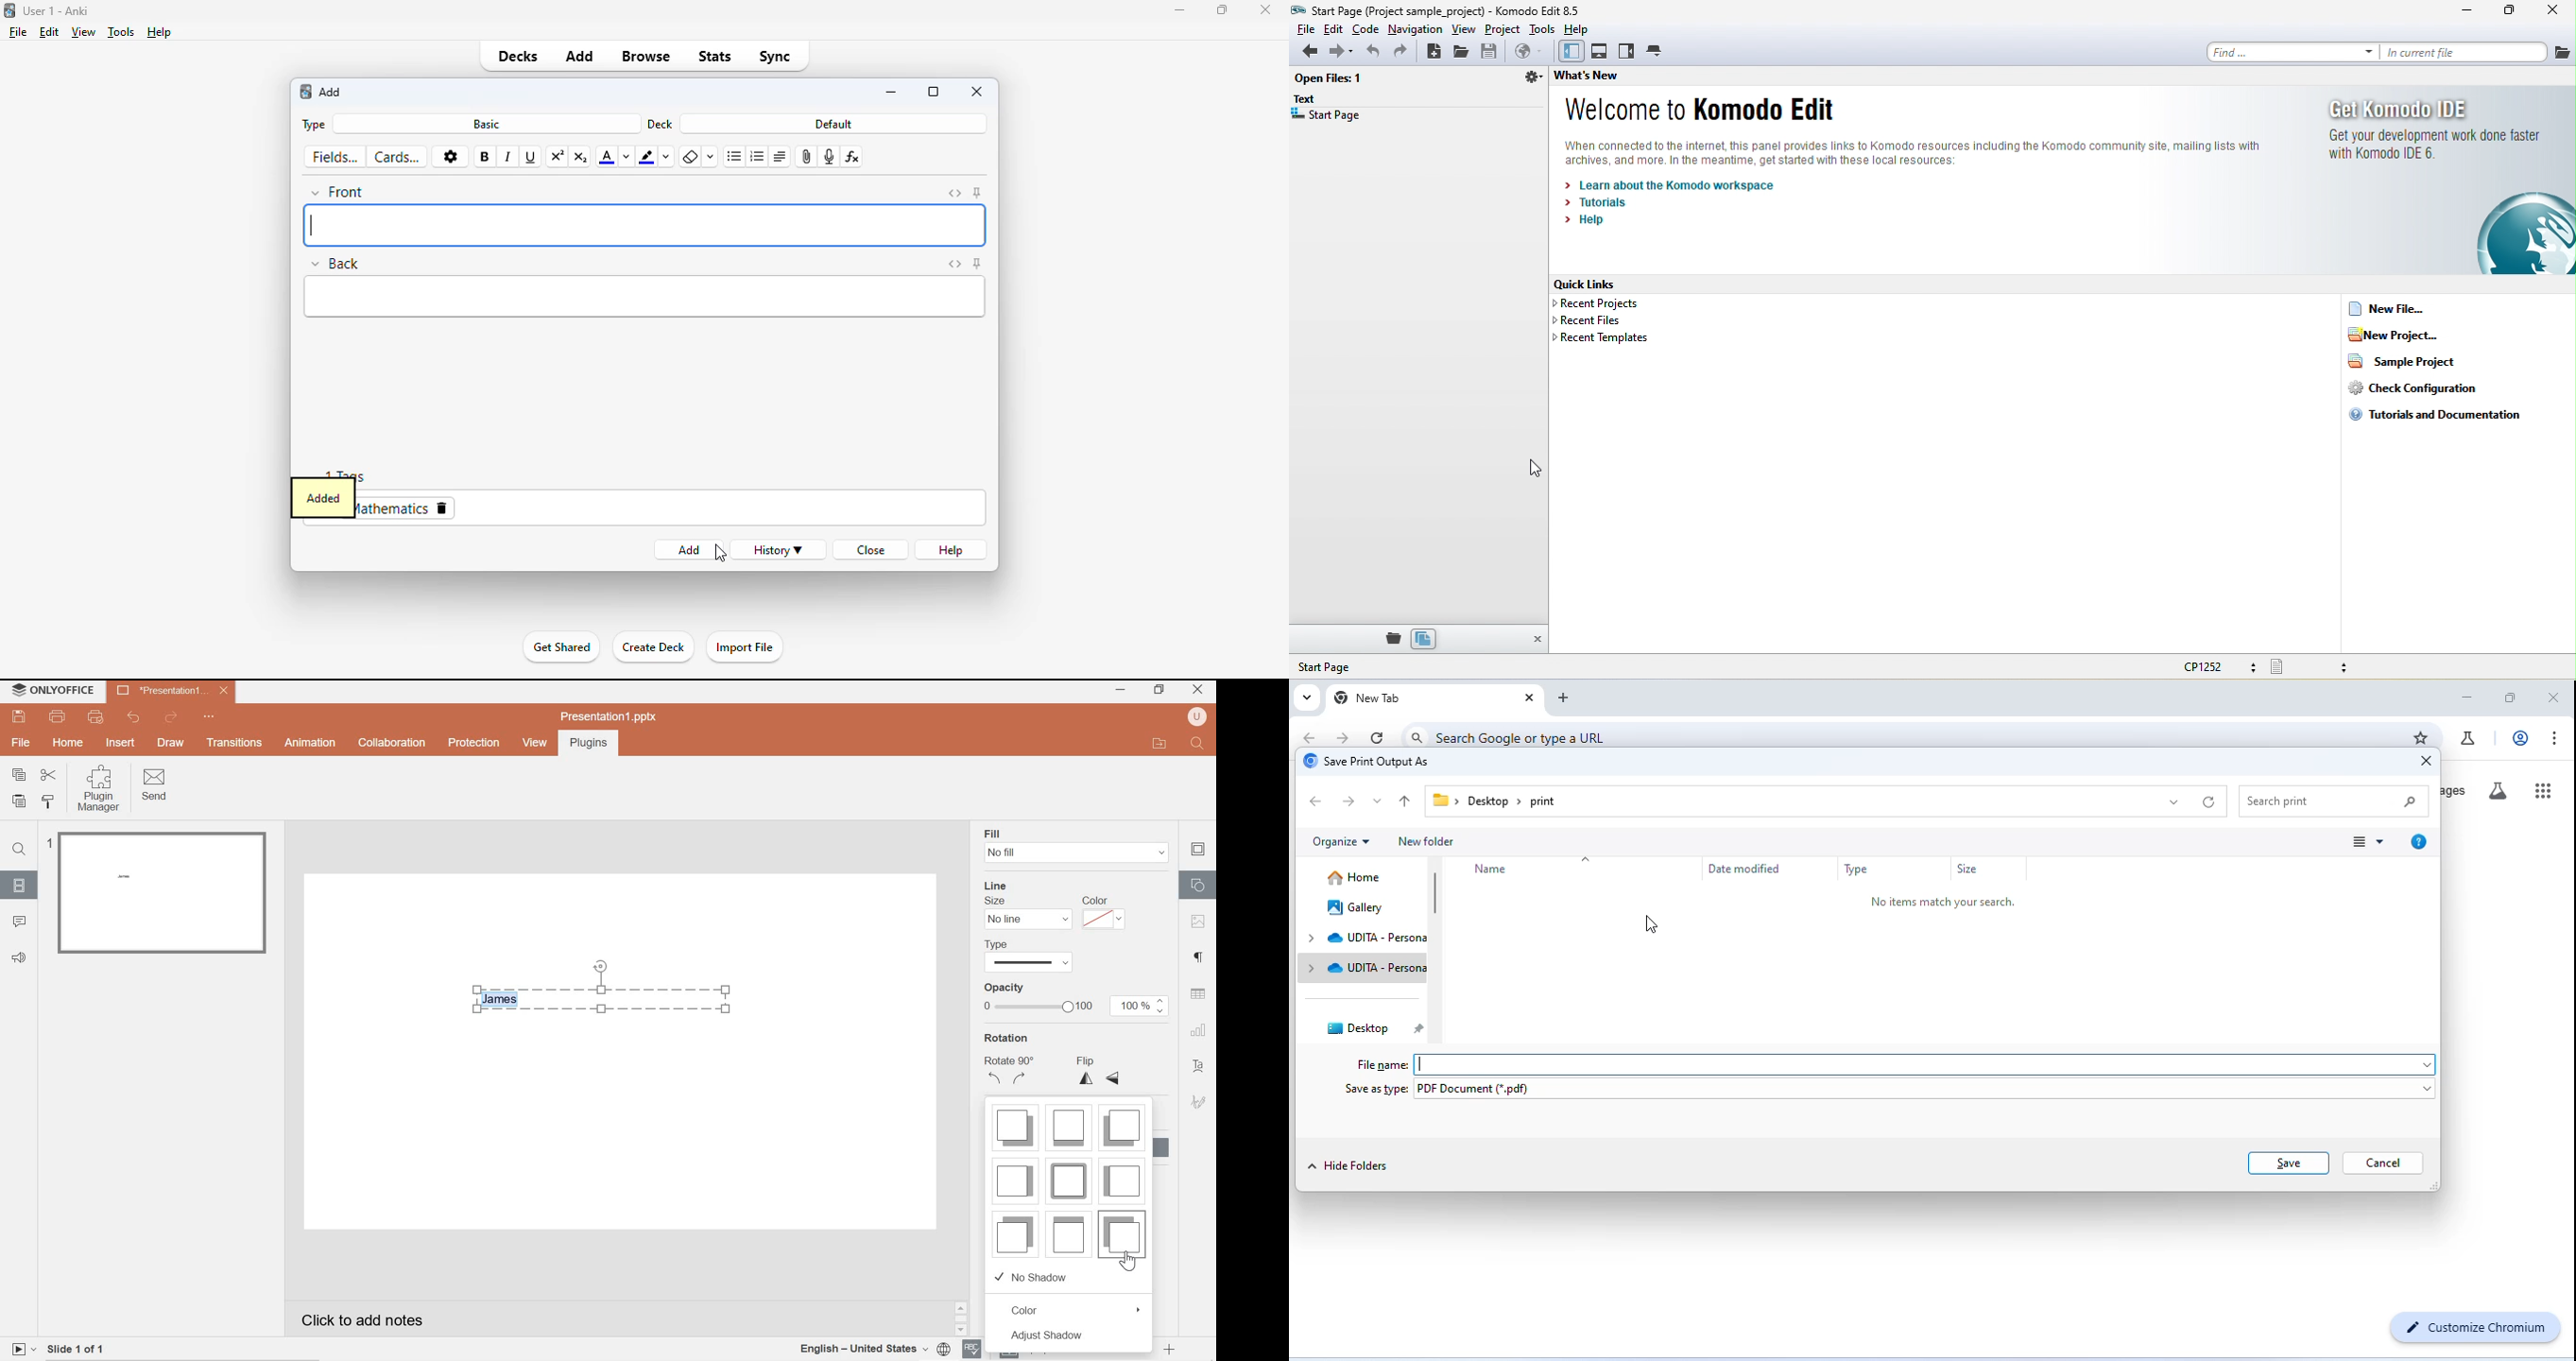 The image size is (2576, 1372). Describe the element at coordinates (2385, 1163) in the screenshot. I see `cancel` at that location.